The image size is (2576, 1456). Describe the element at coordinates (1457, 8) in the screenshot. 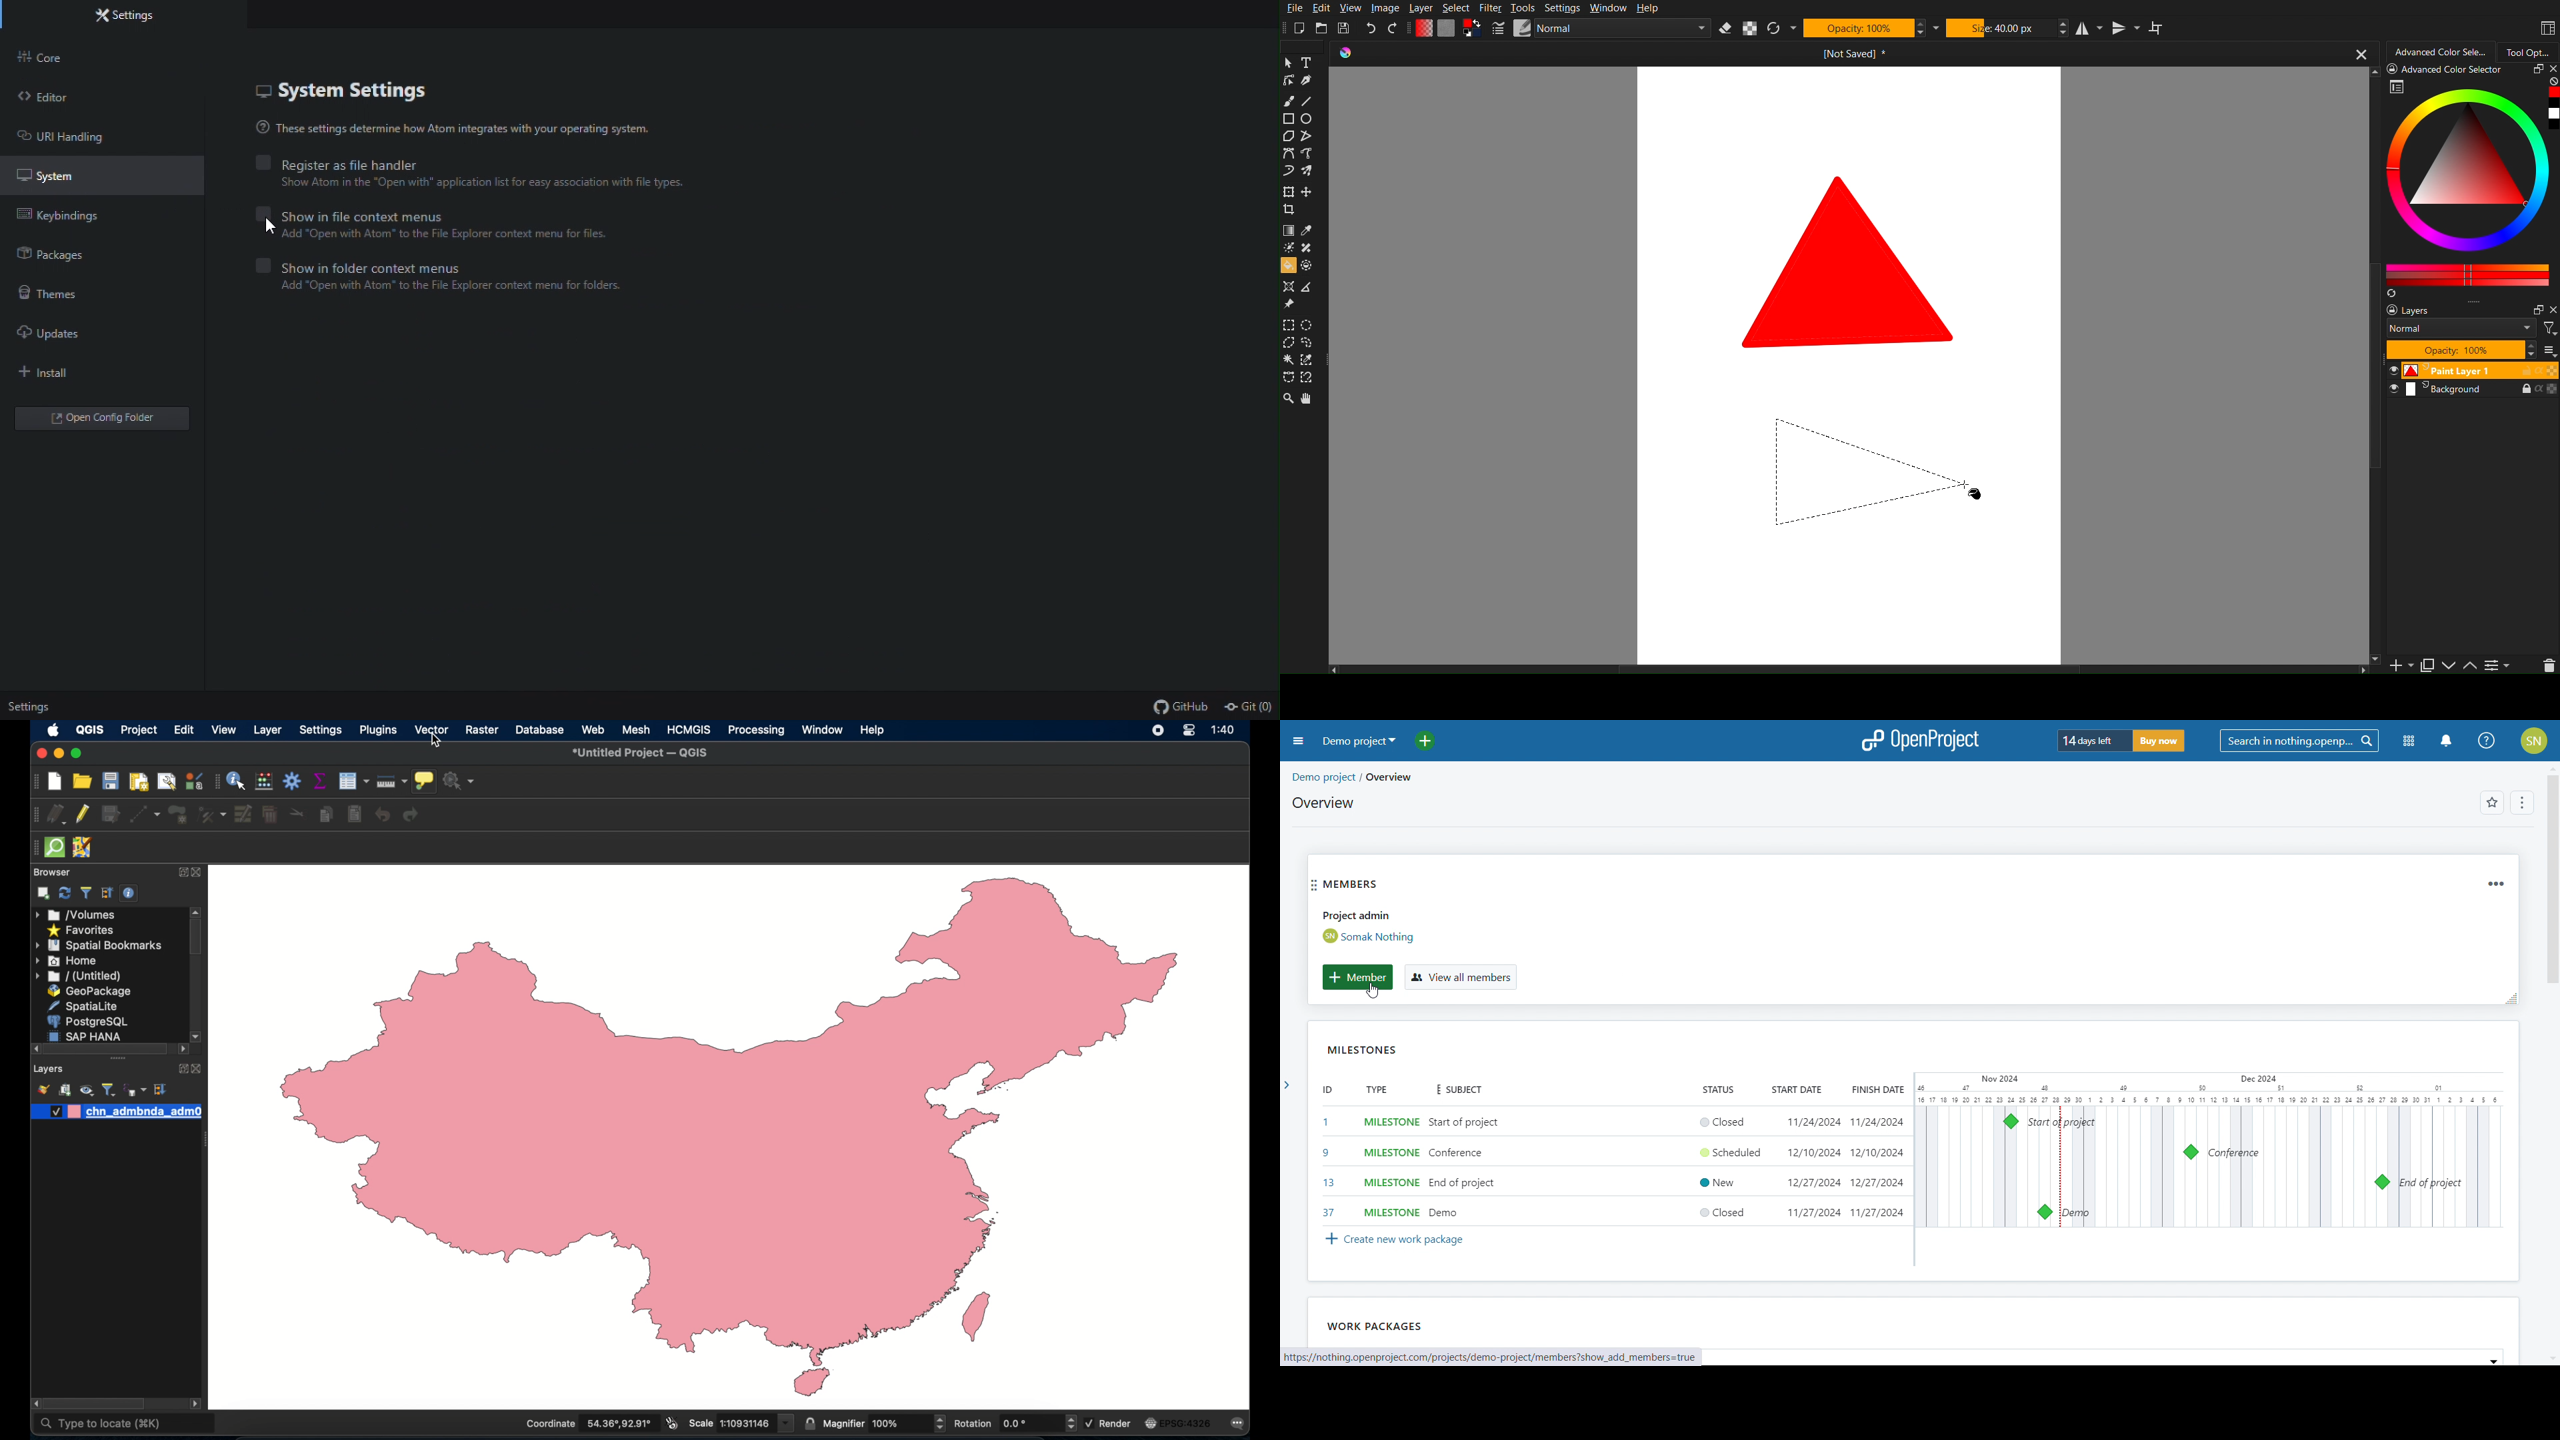

I see `Select` at that location.